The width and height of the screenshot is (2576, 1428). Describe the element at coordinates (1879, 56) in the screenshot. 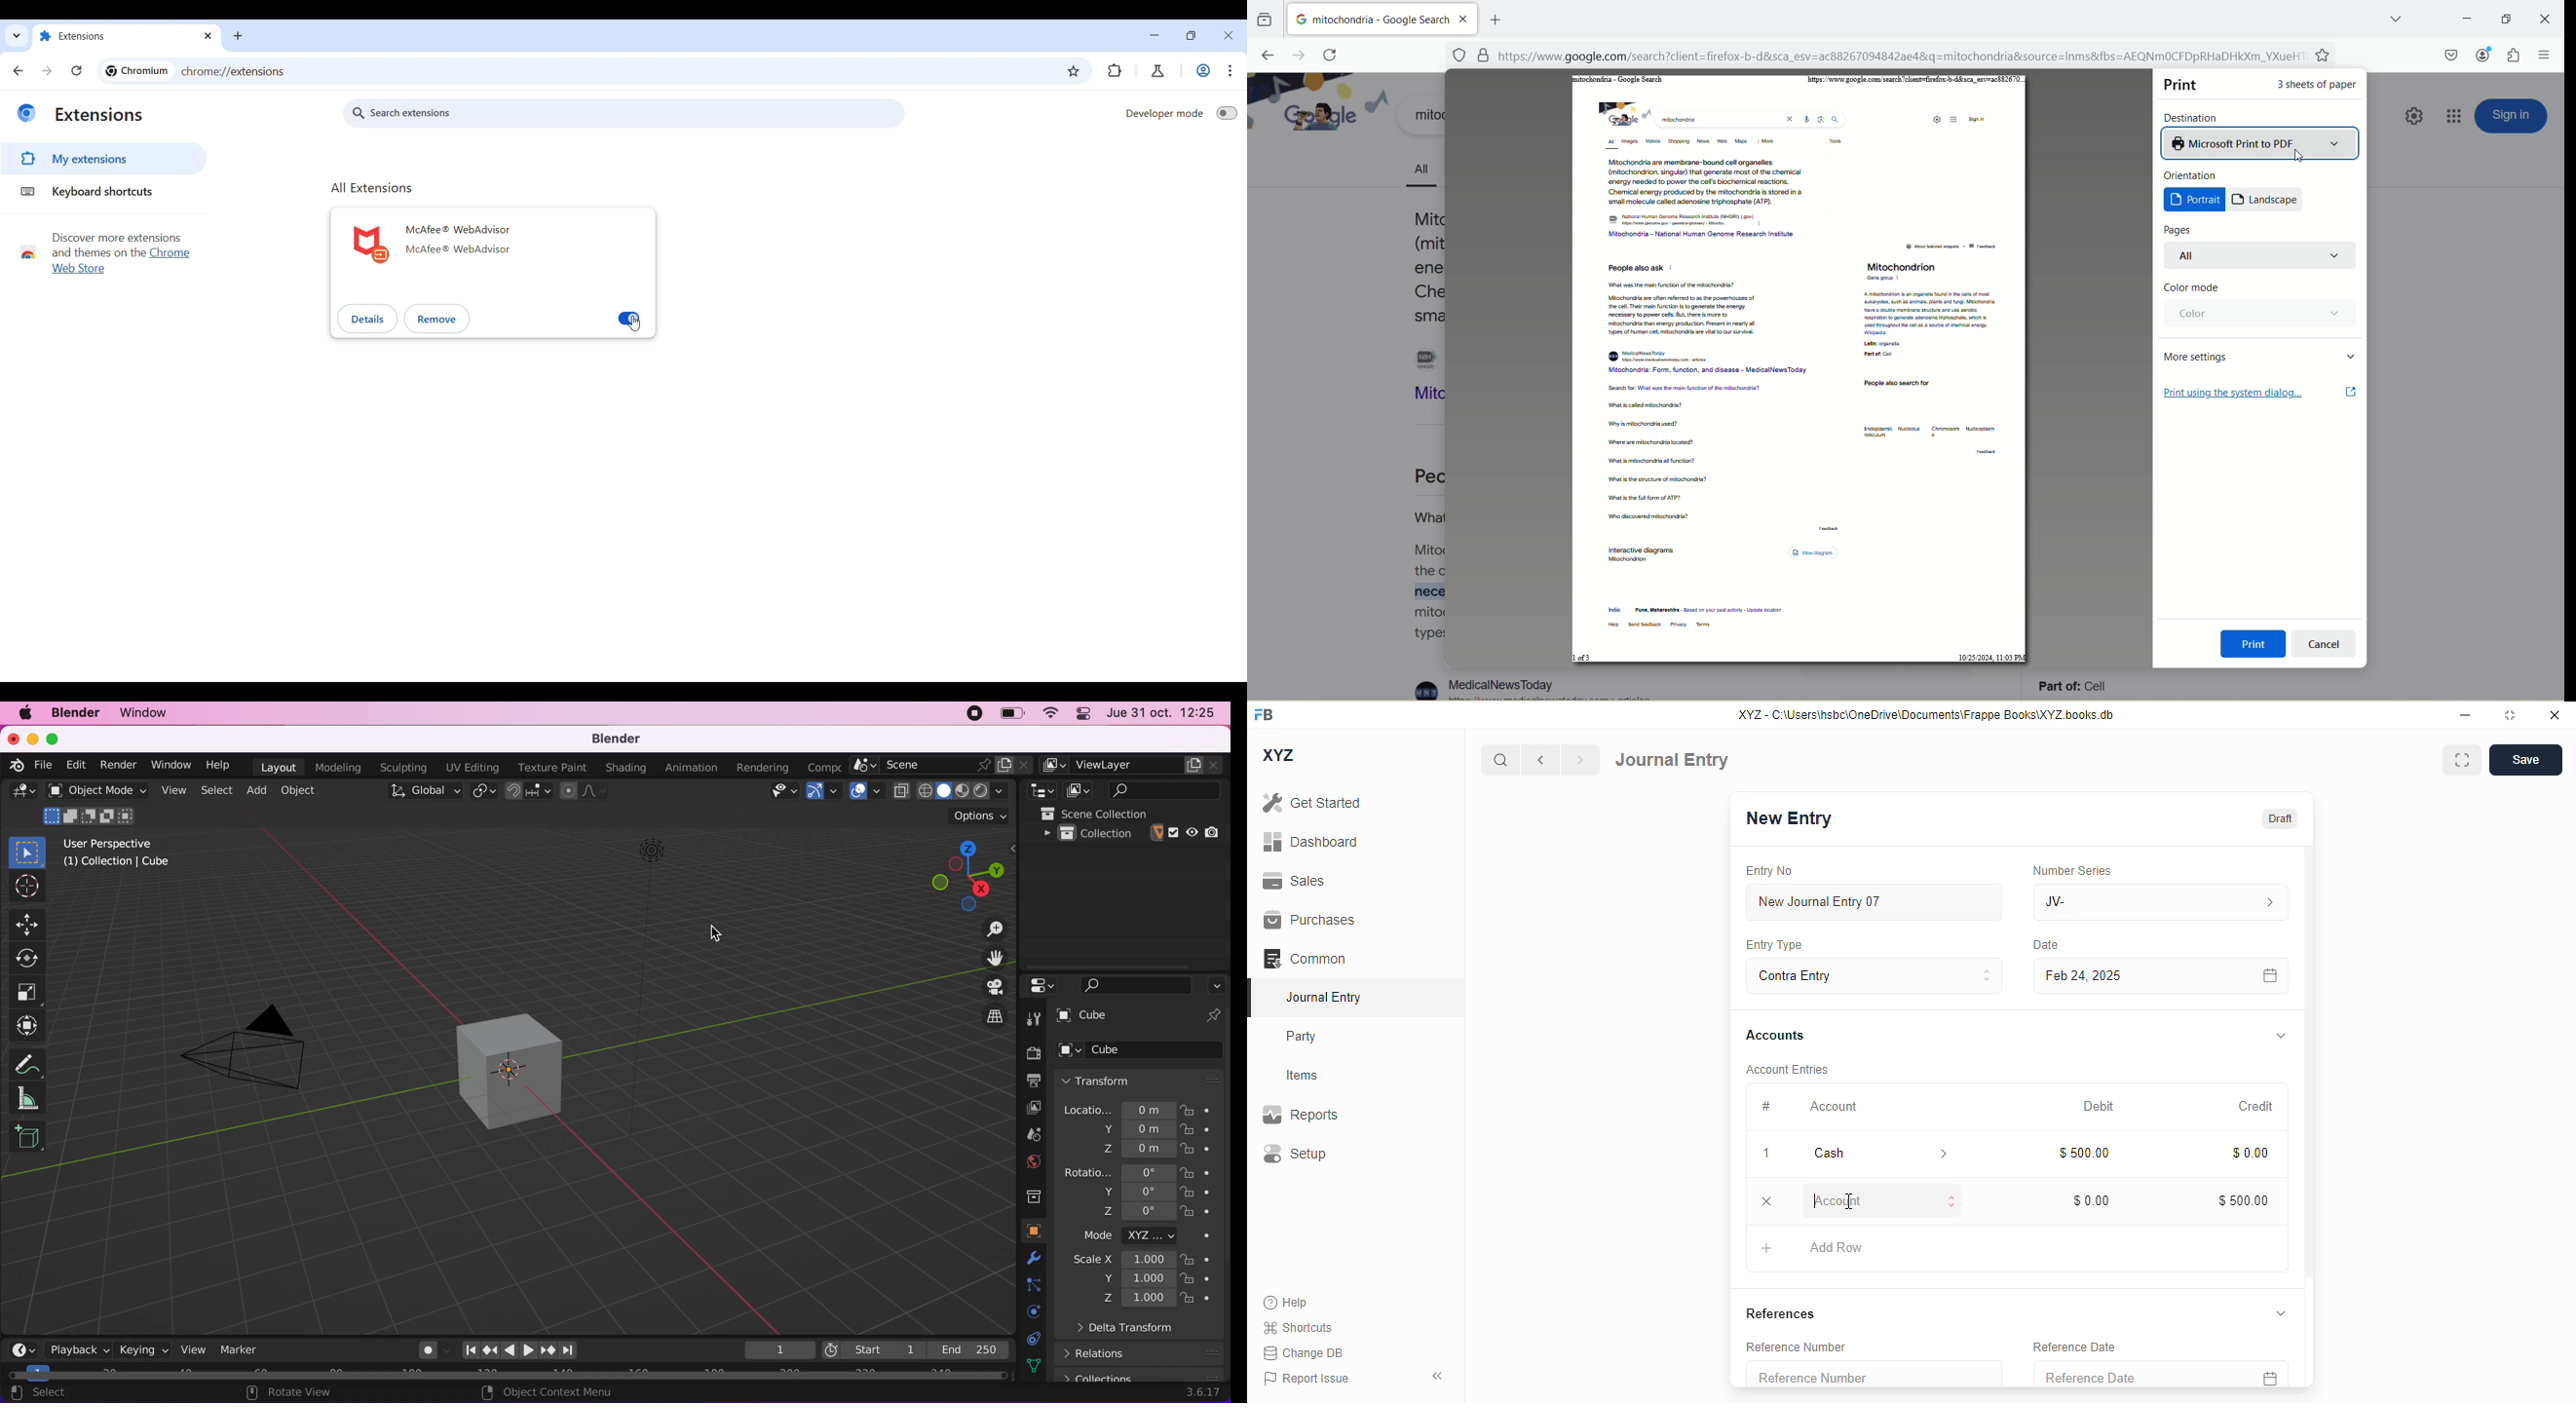

I see `[=] https://www.google.com/search?client=firefox-b-d&sca_esv=ac88267094842ae48&q=mitochondria&source=Inms&fbs=AEQNmMOCFDpRHaDHkXm_YXueH` at that location.